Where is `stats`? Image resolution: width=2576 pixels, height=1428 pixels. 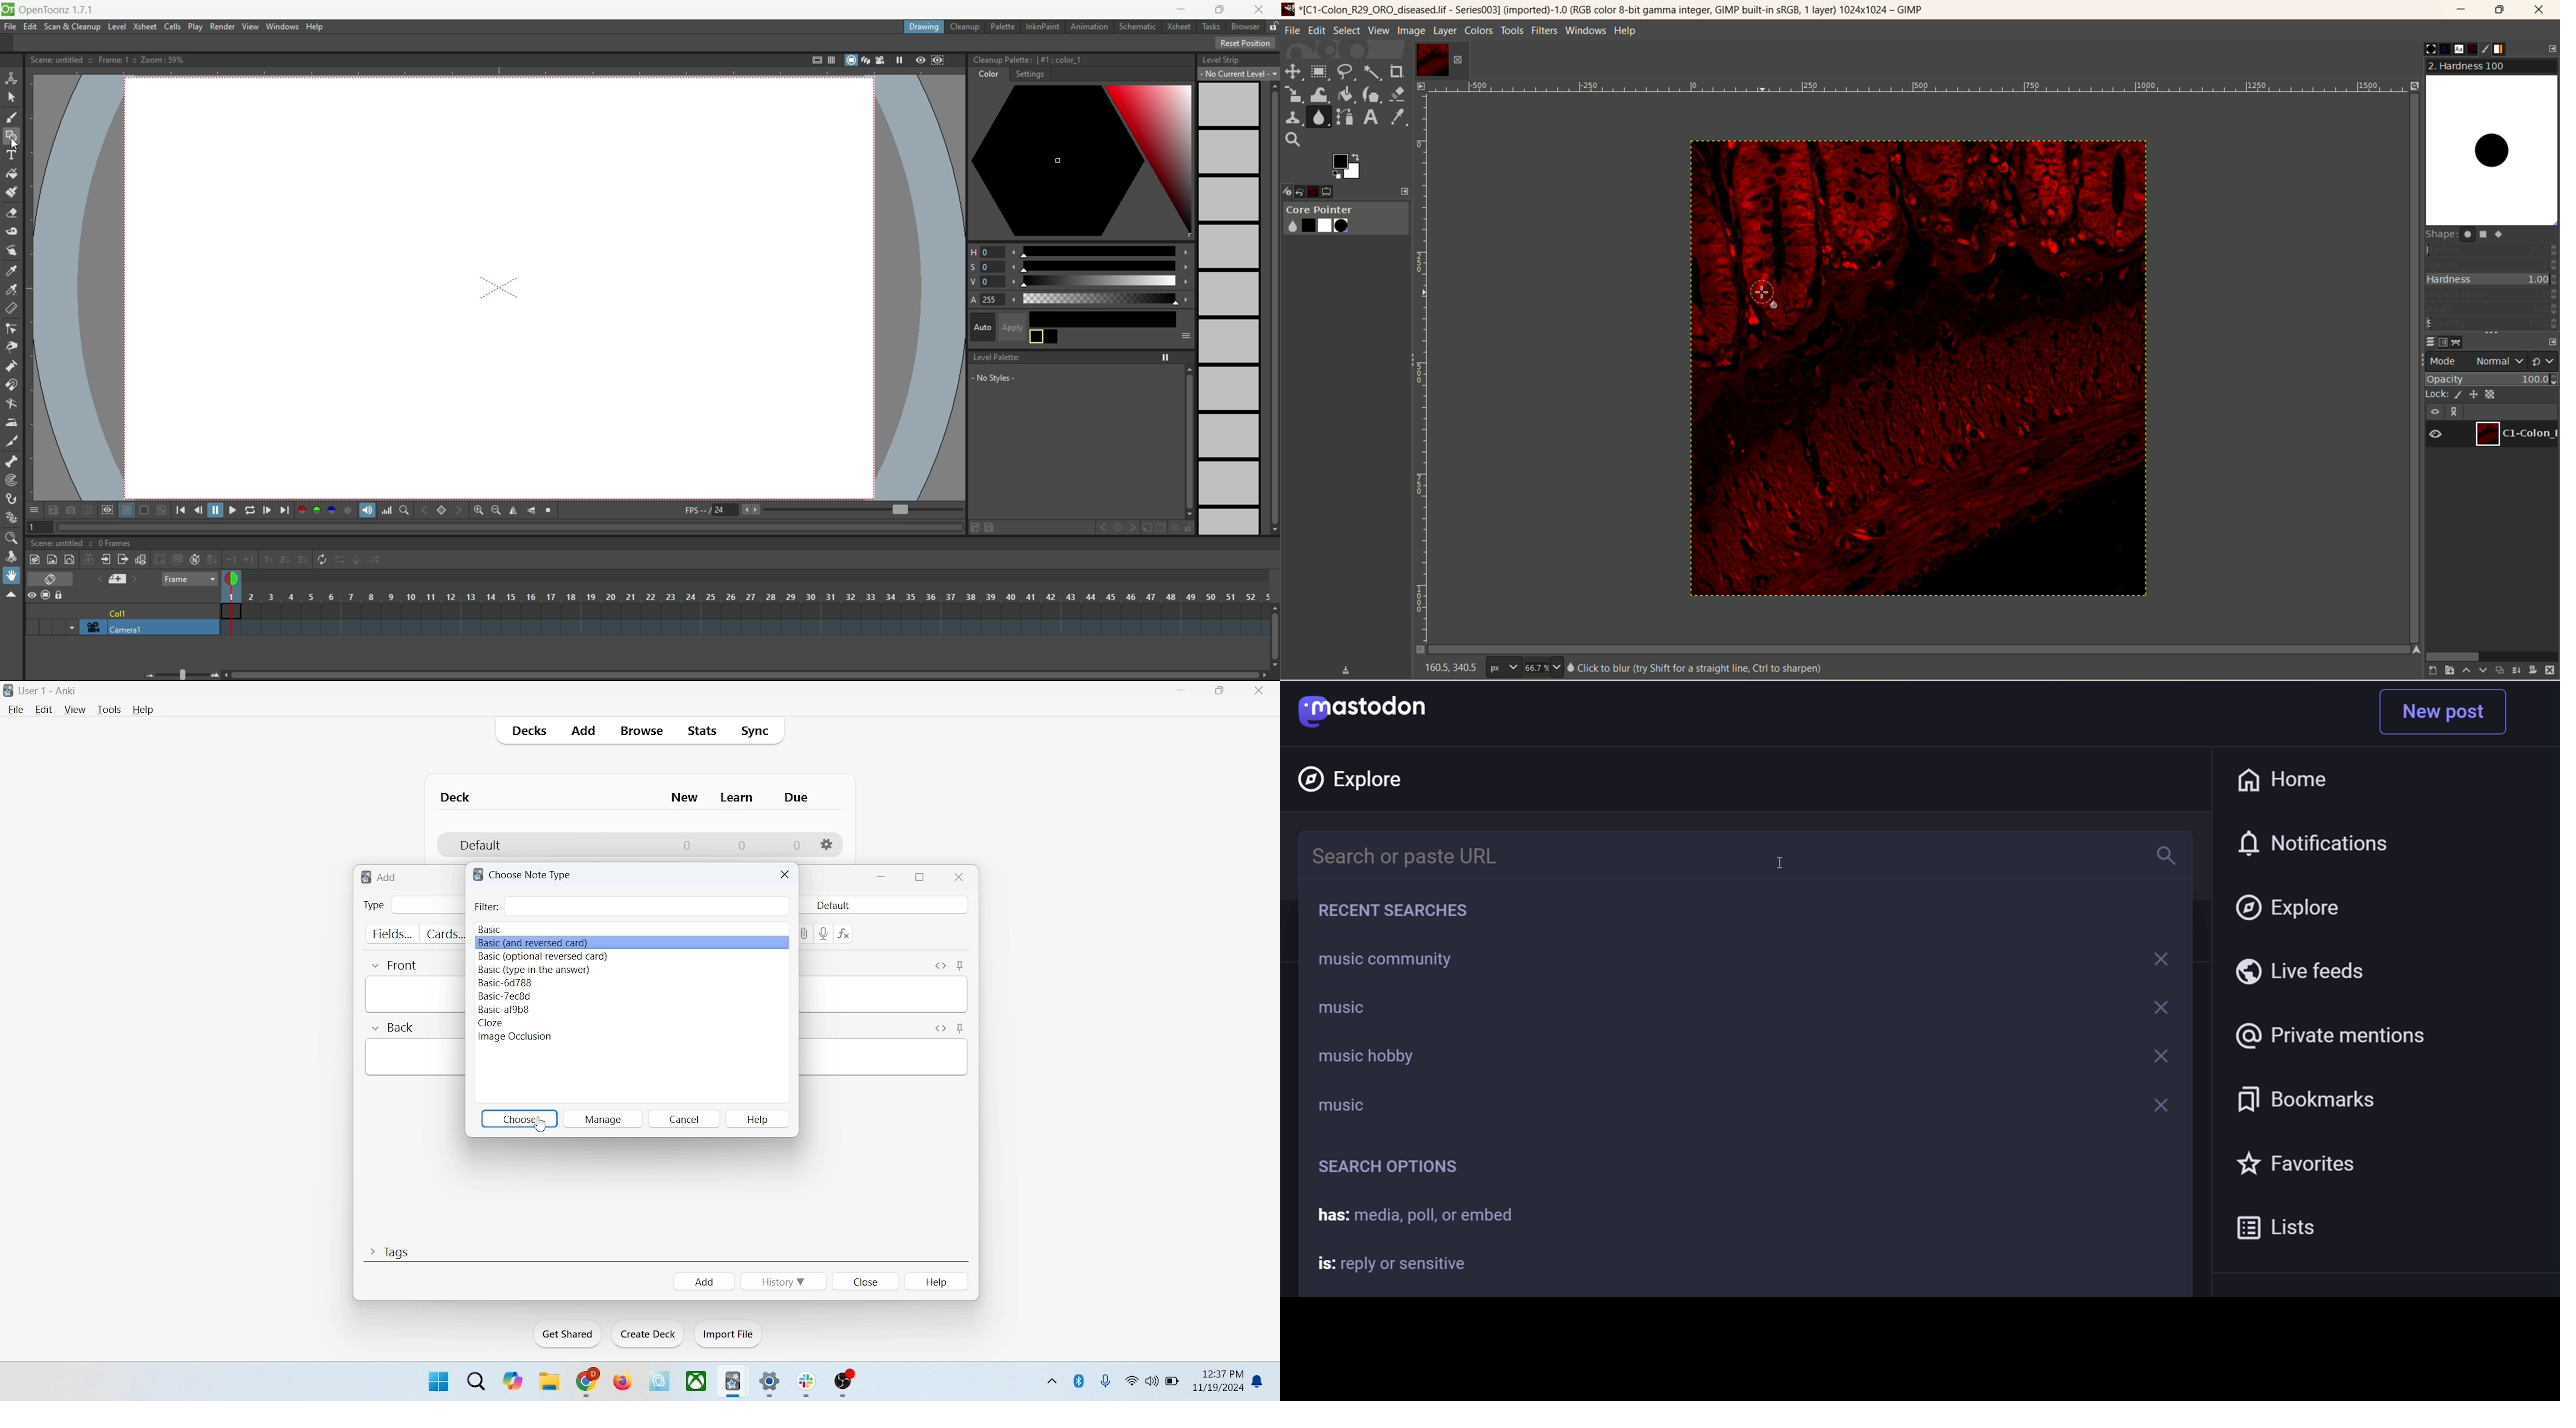 stats is located at coordinates (701, 731).